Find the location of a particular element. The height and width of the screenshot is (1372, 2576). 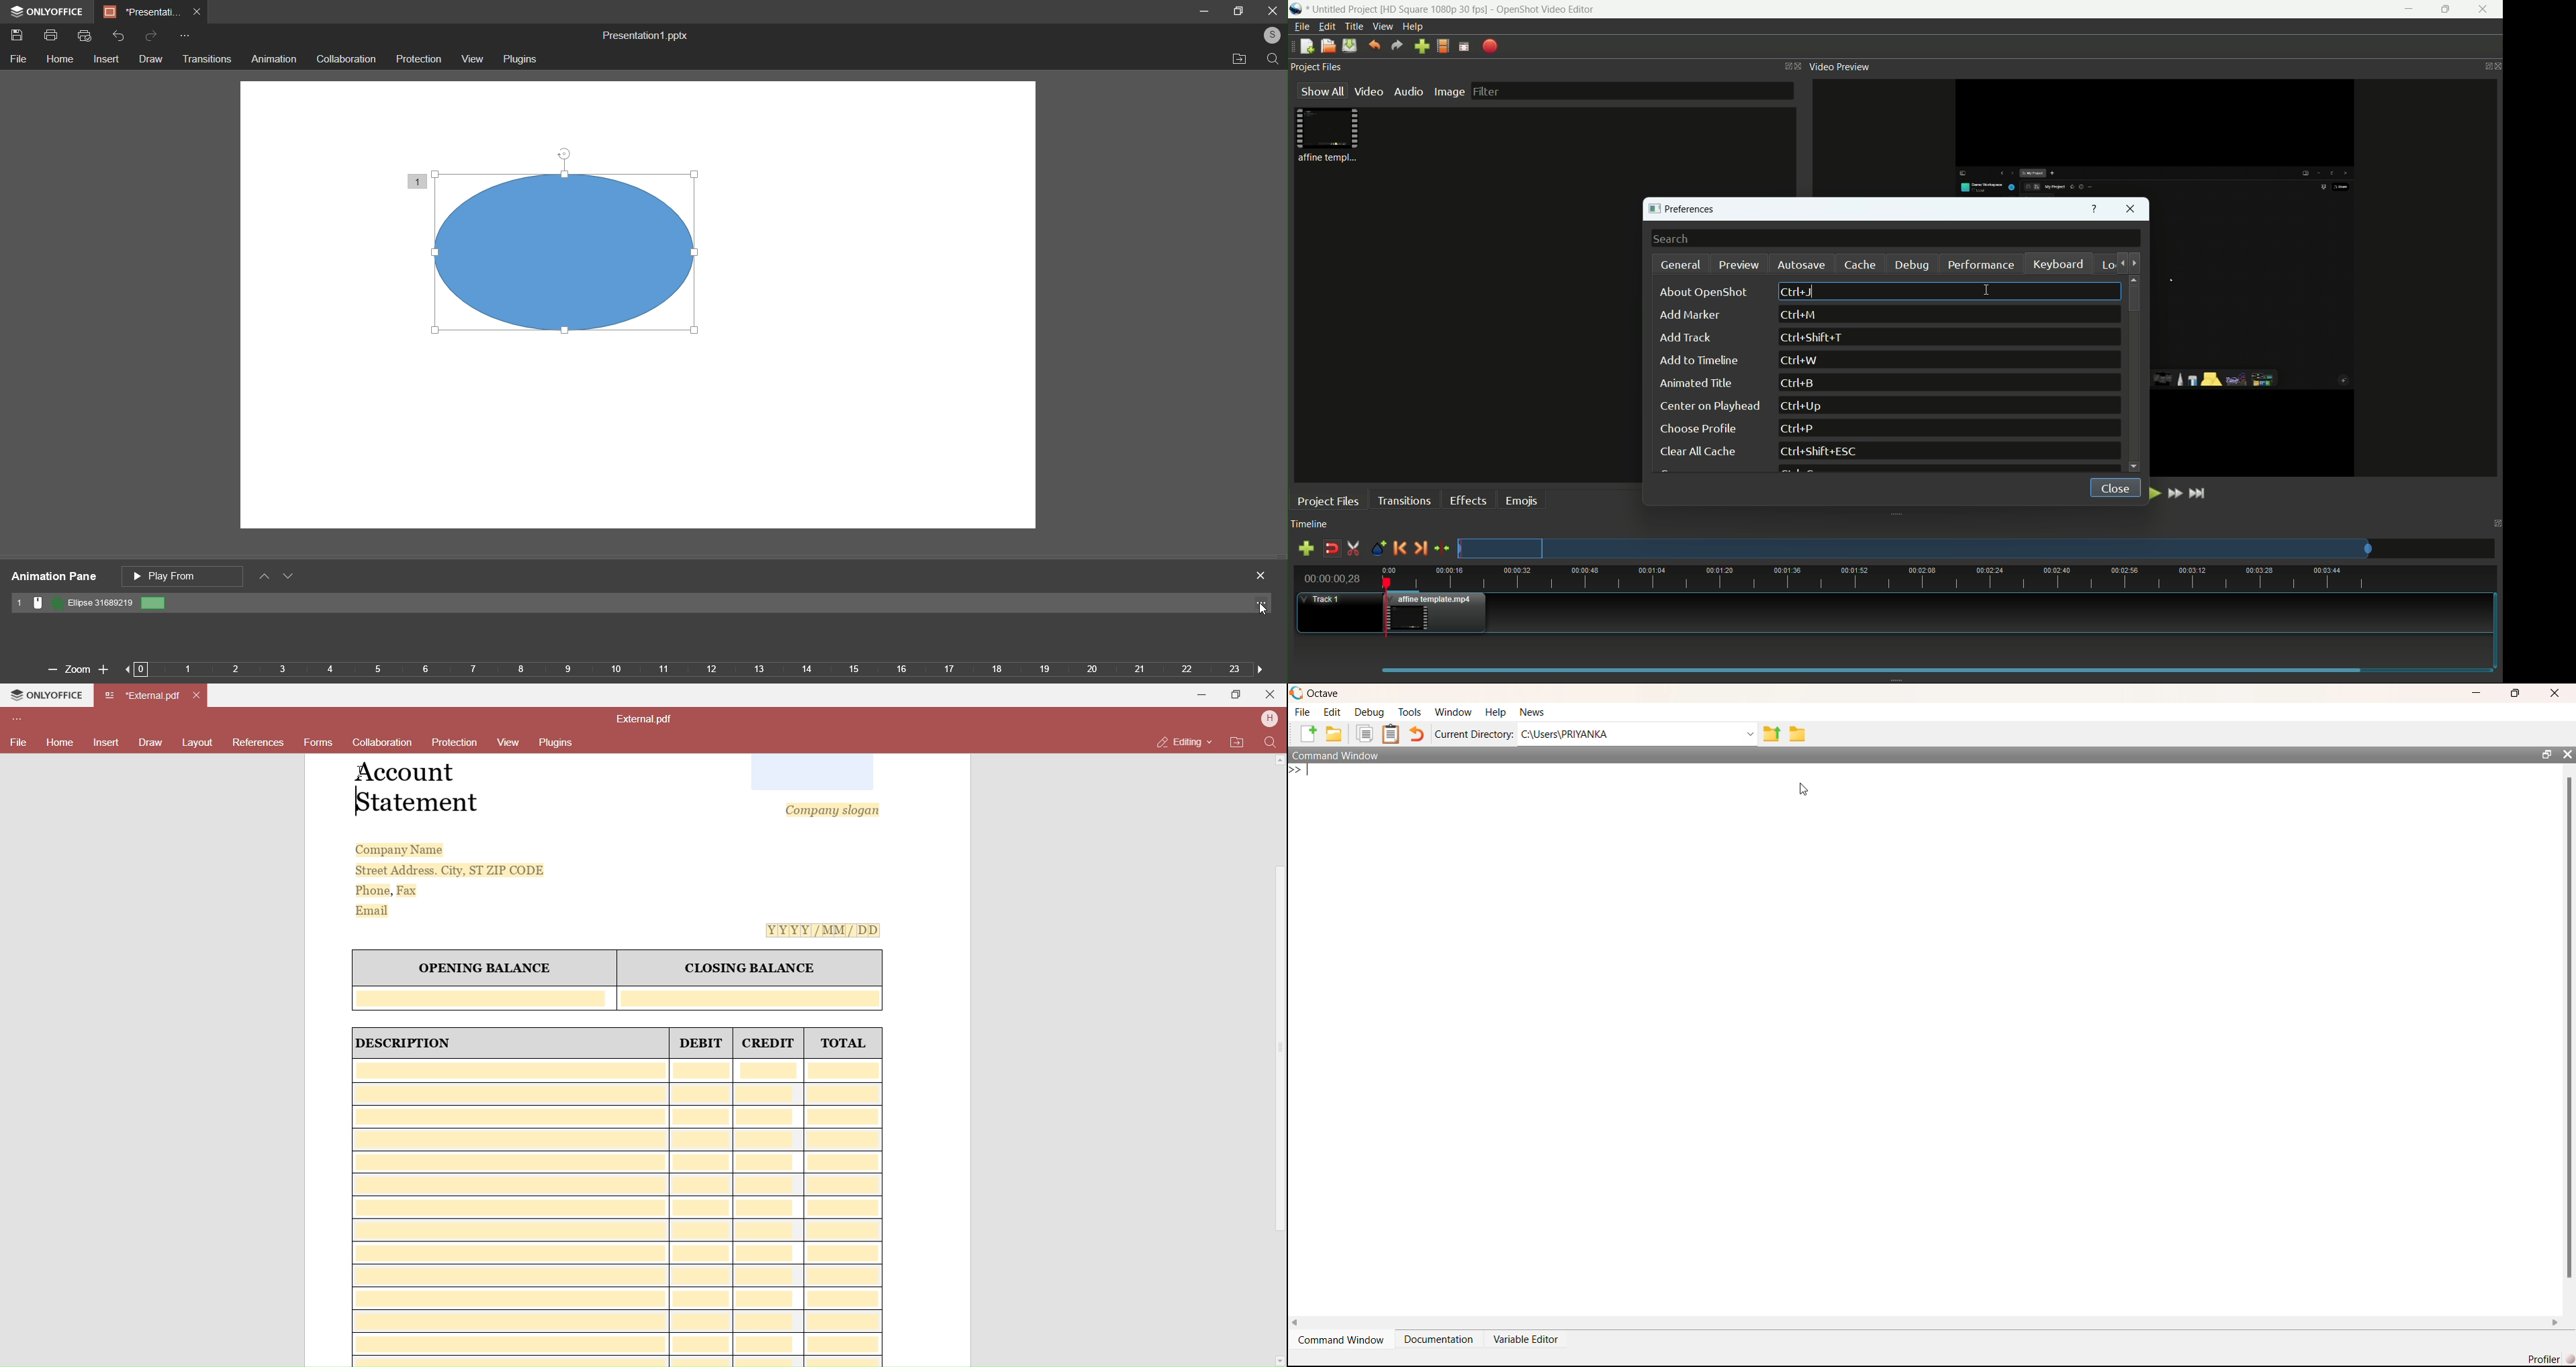

Customize Quick Access is located at coordinates (185, 37).